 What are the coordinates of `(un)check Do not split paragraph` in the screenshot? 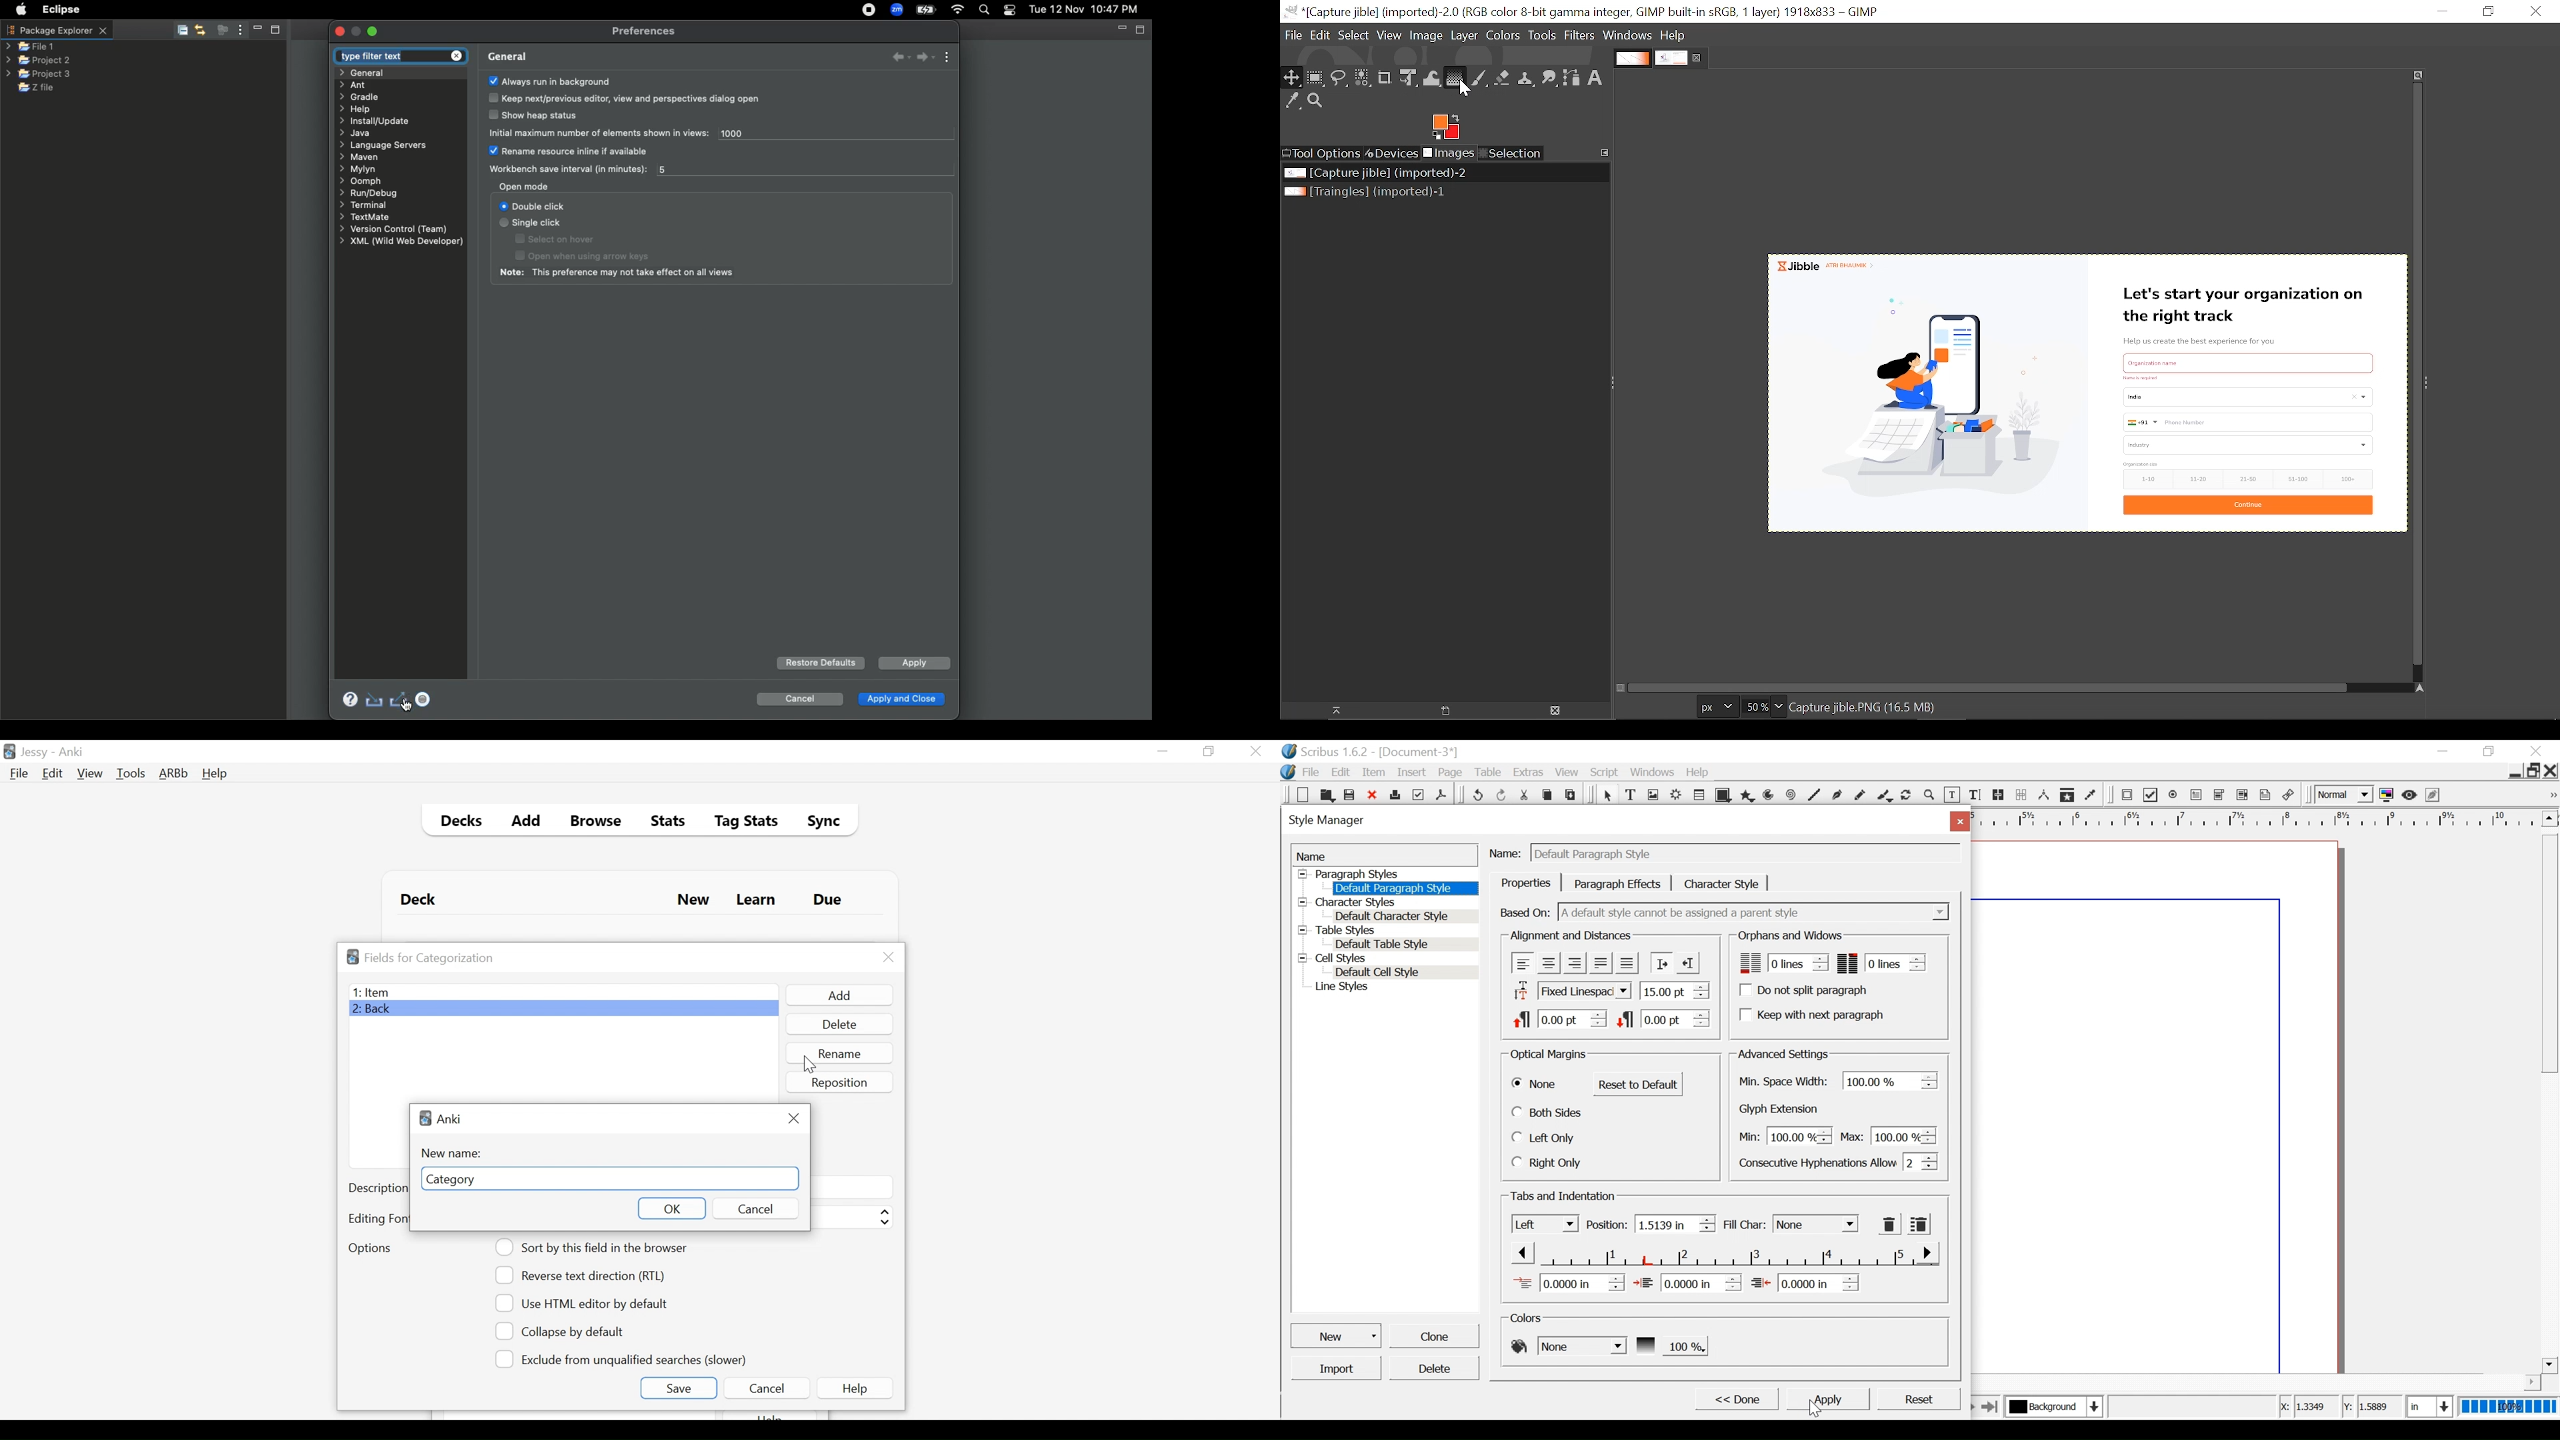 It's located at (1806, 990).